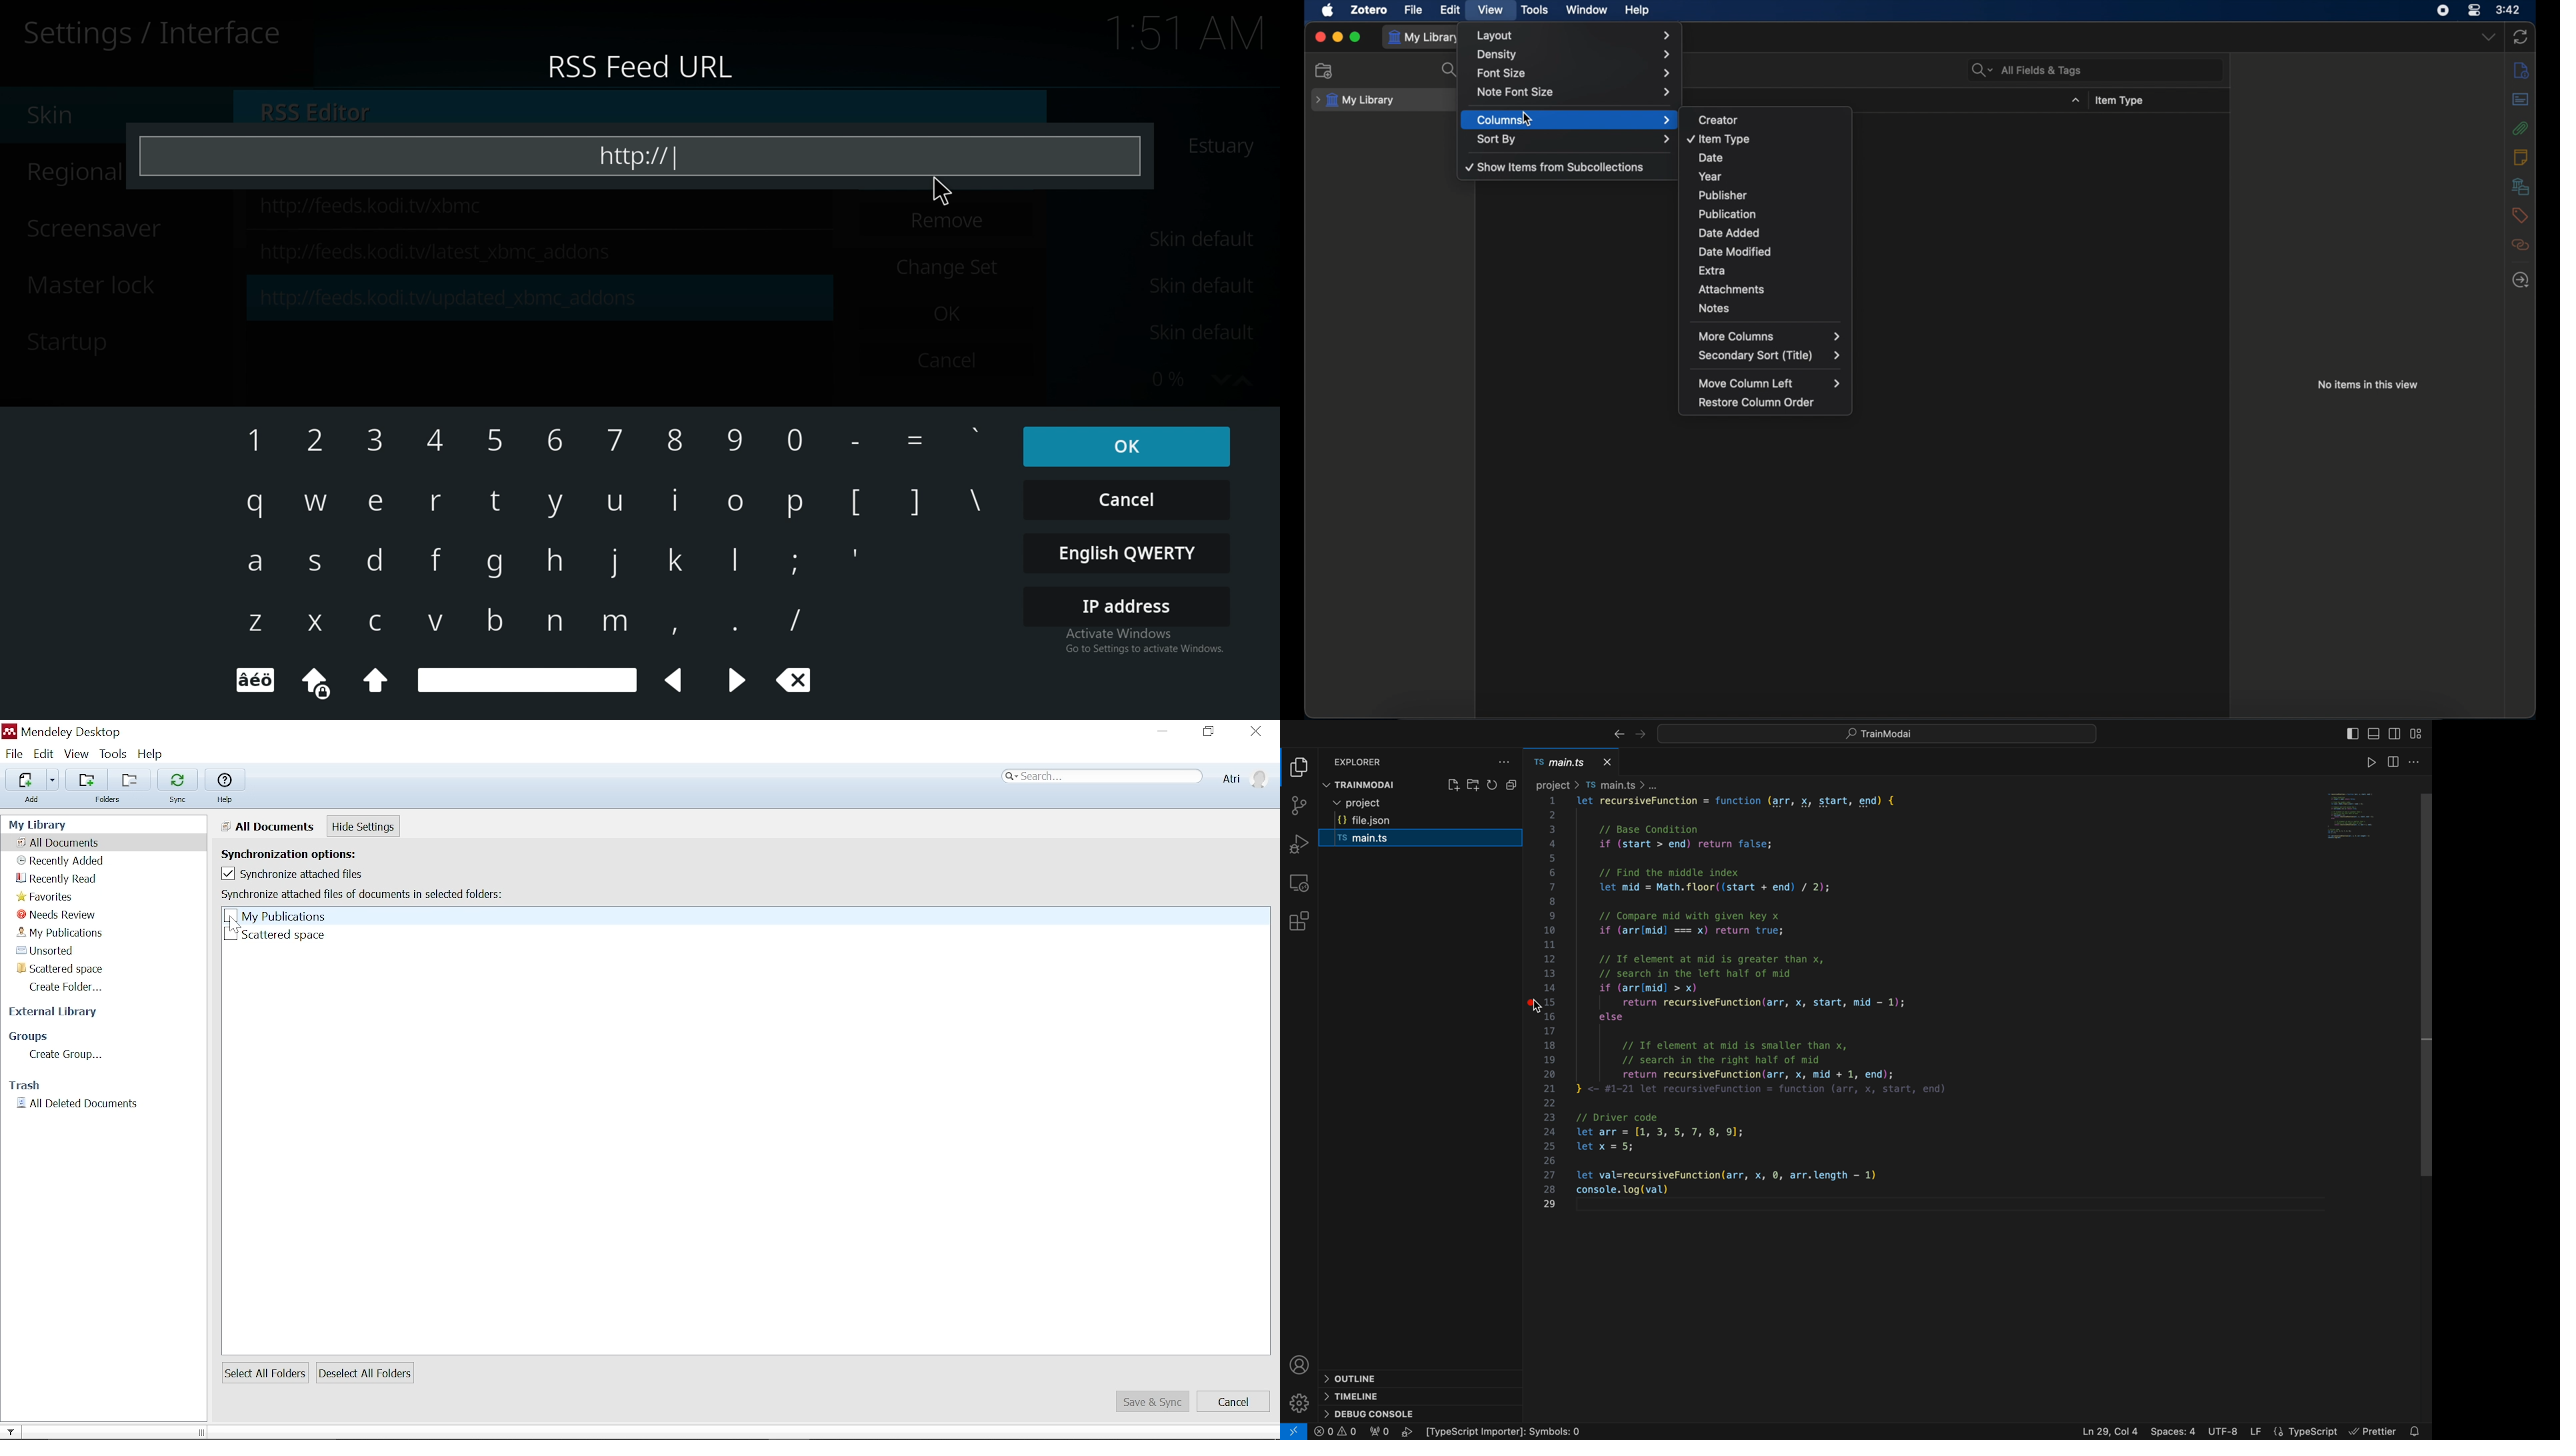 This screenshot has width=2576, height=1456. What do you see at coordinates (797, 508) in the screenshot?
I see `keyboard Input` at bounding box center [797, 508].